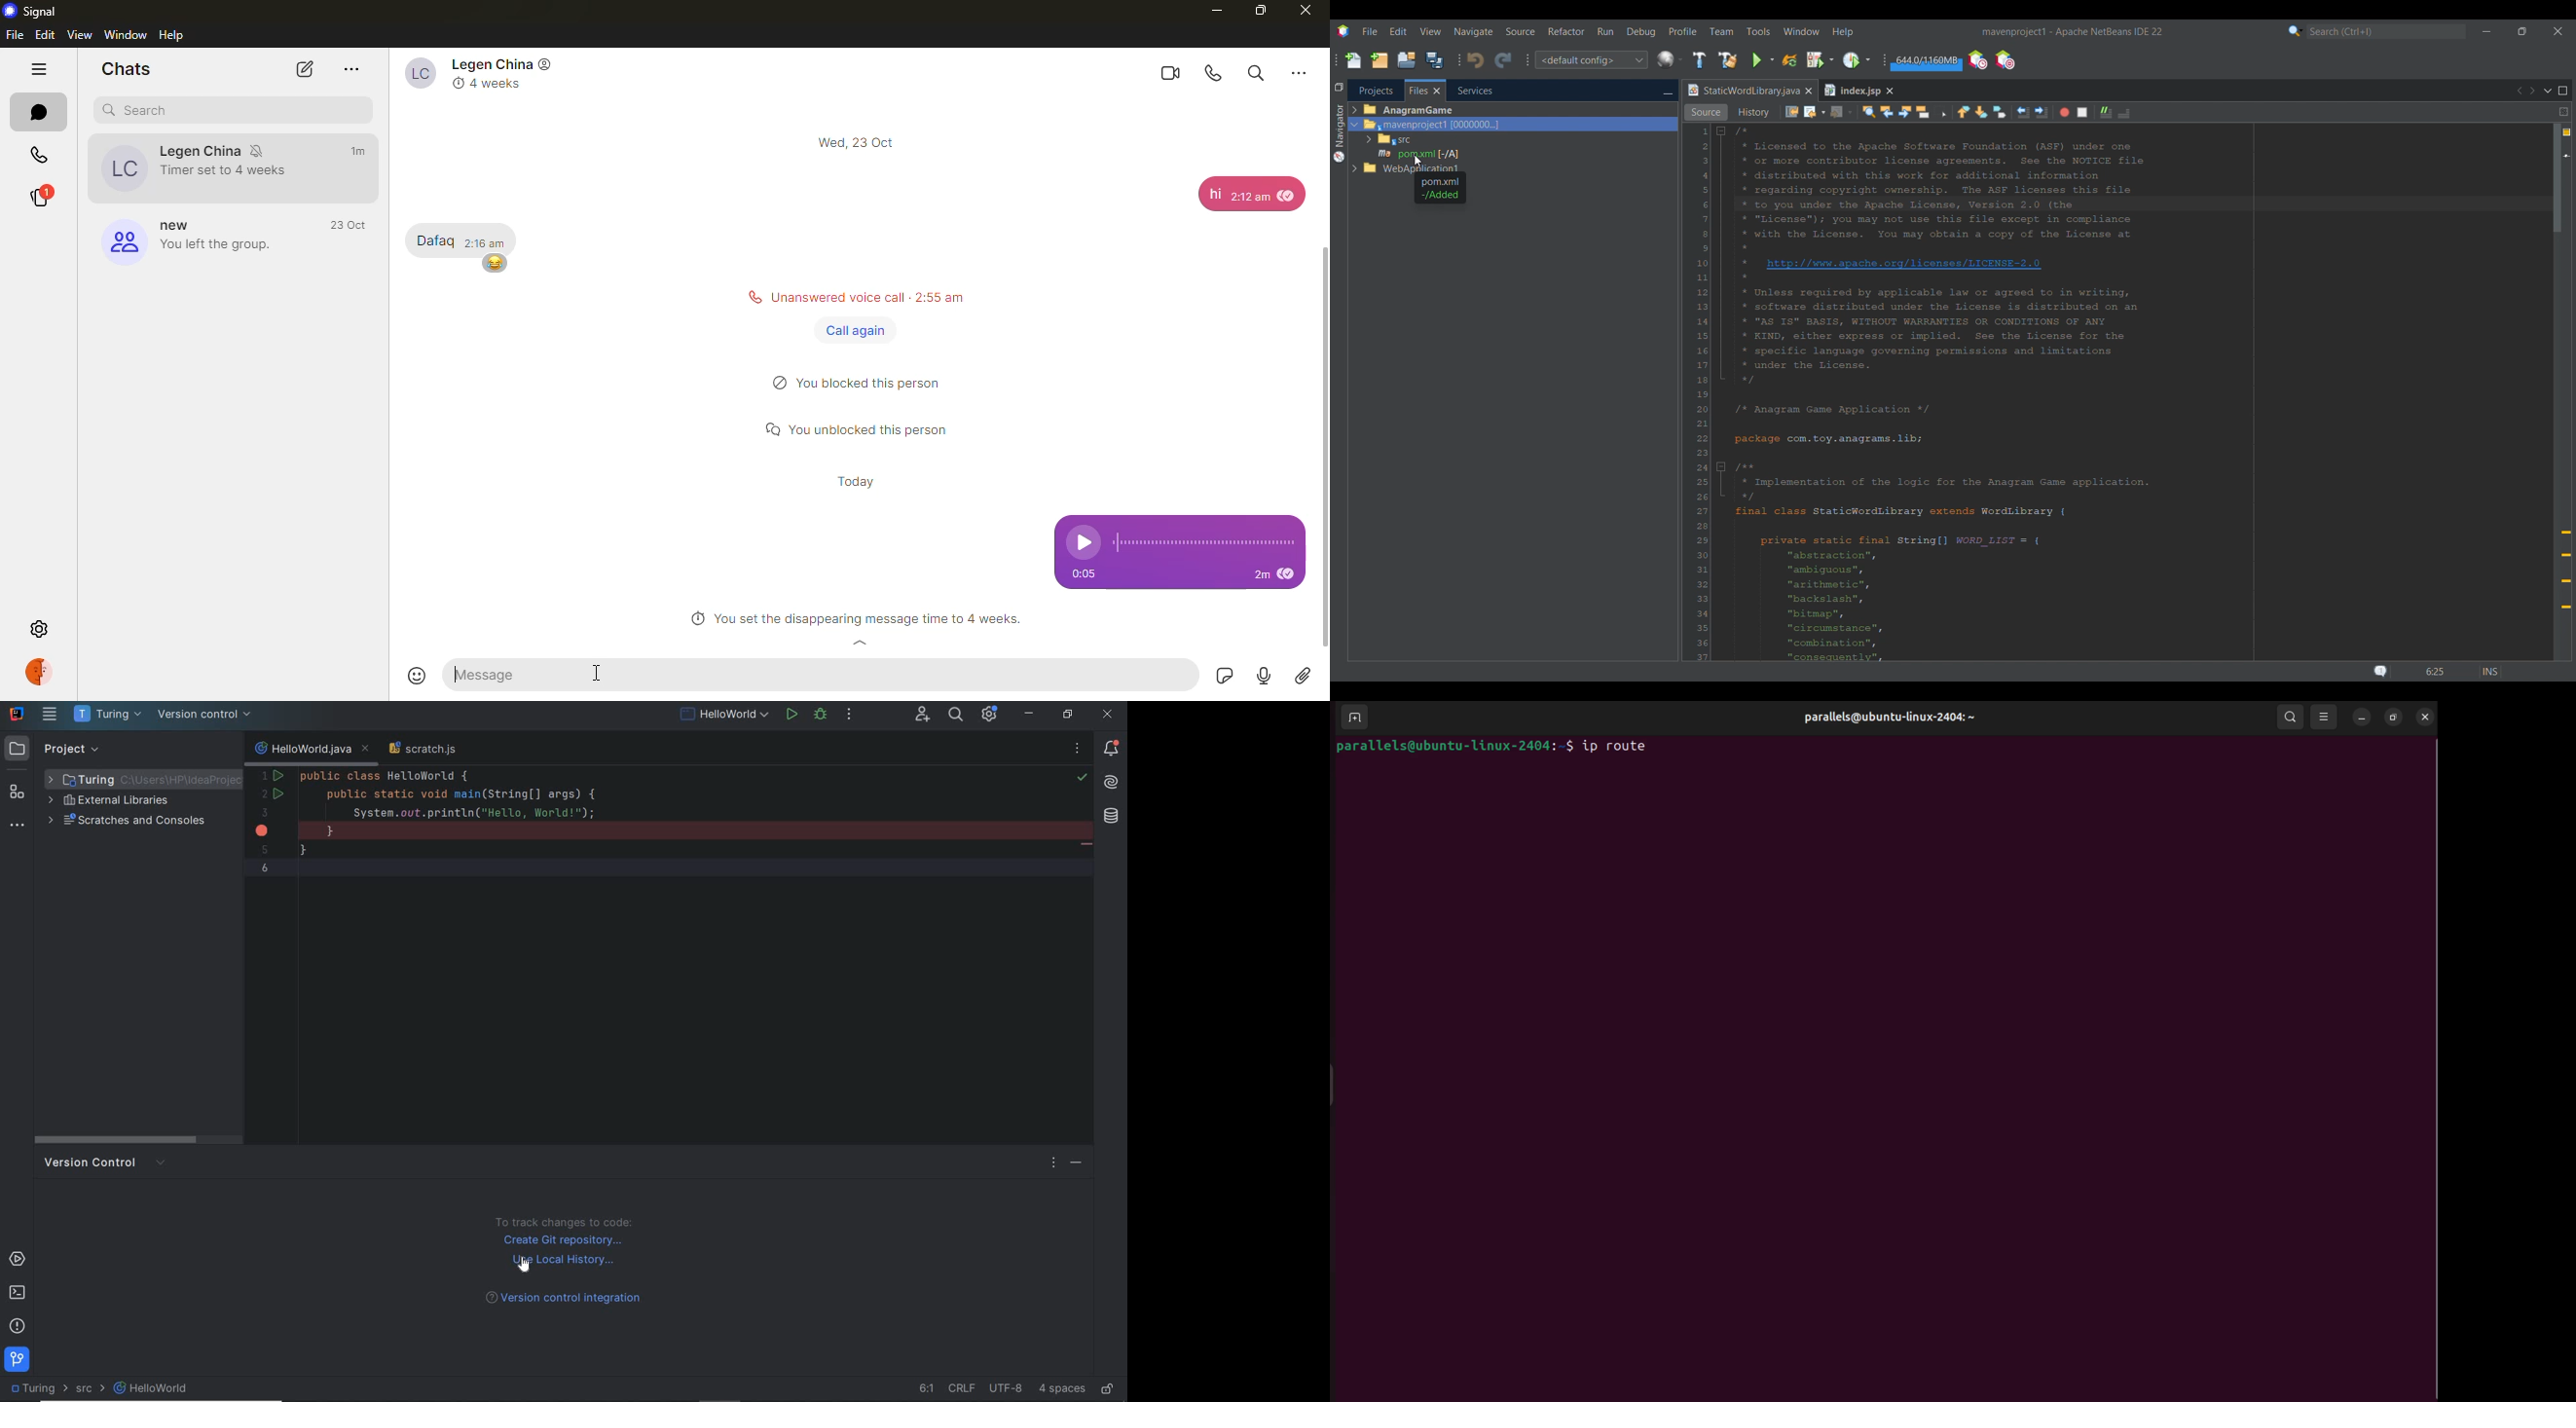 The image size is (2576, 1428). I want to click on Last edit, so click(1792, 112).